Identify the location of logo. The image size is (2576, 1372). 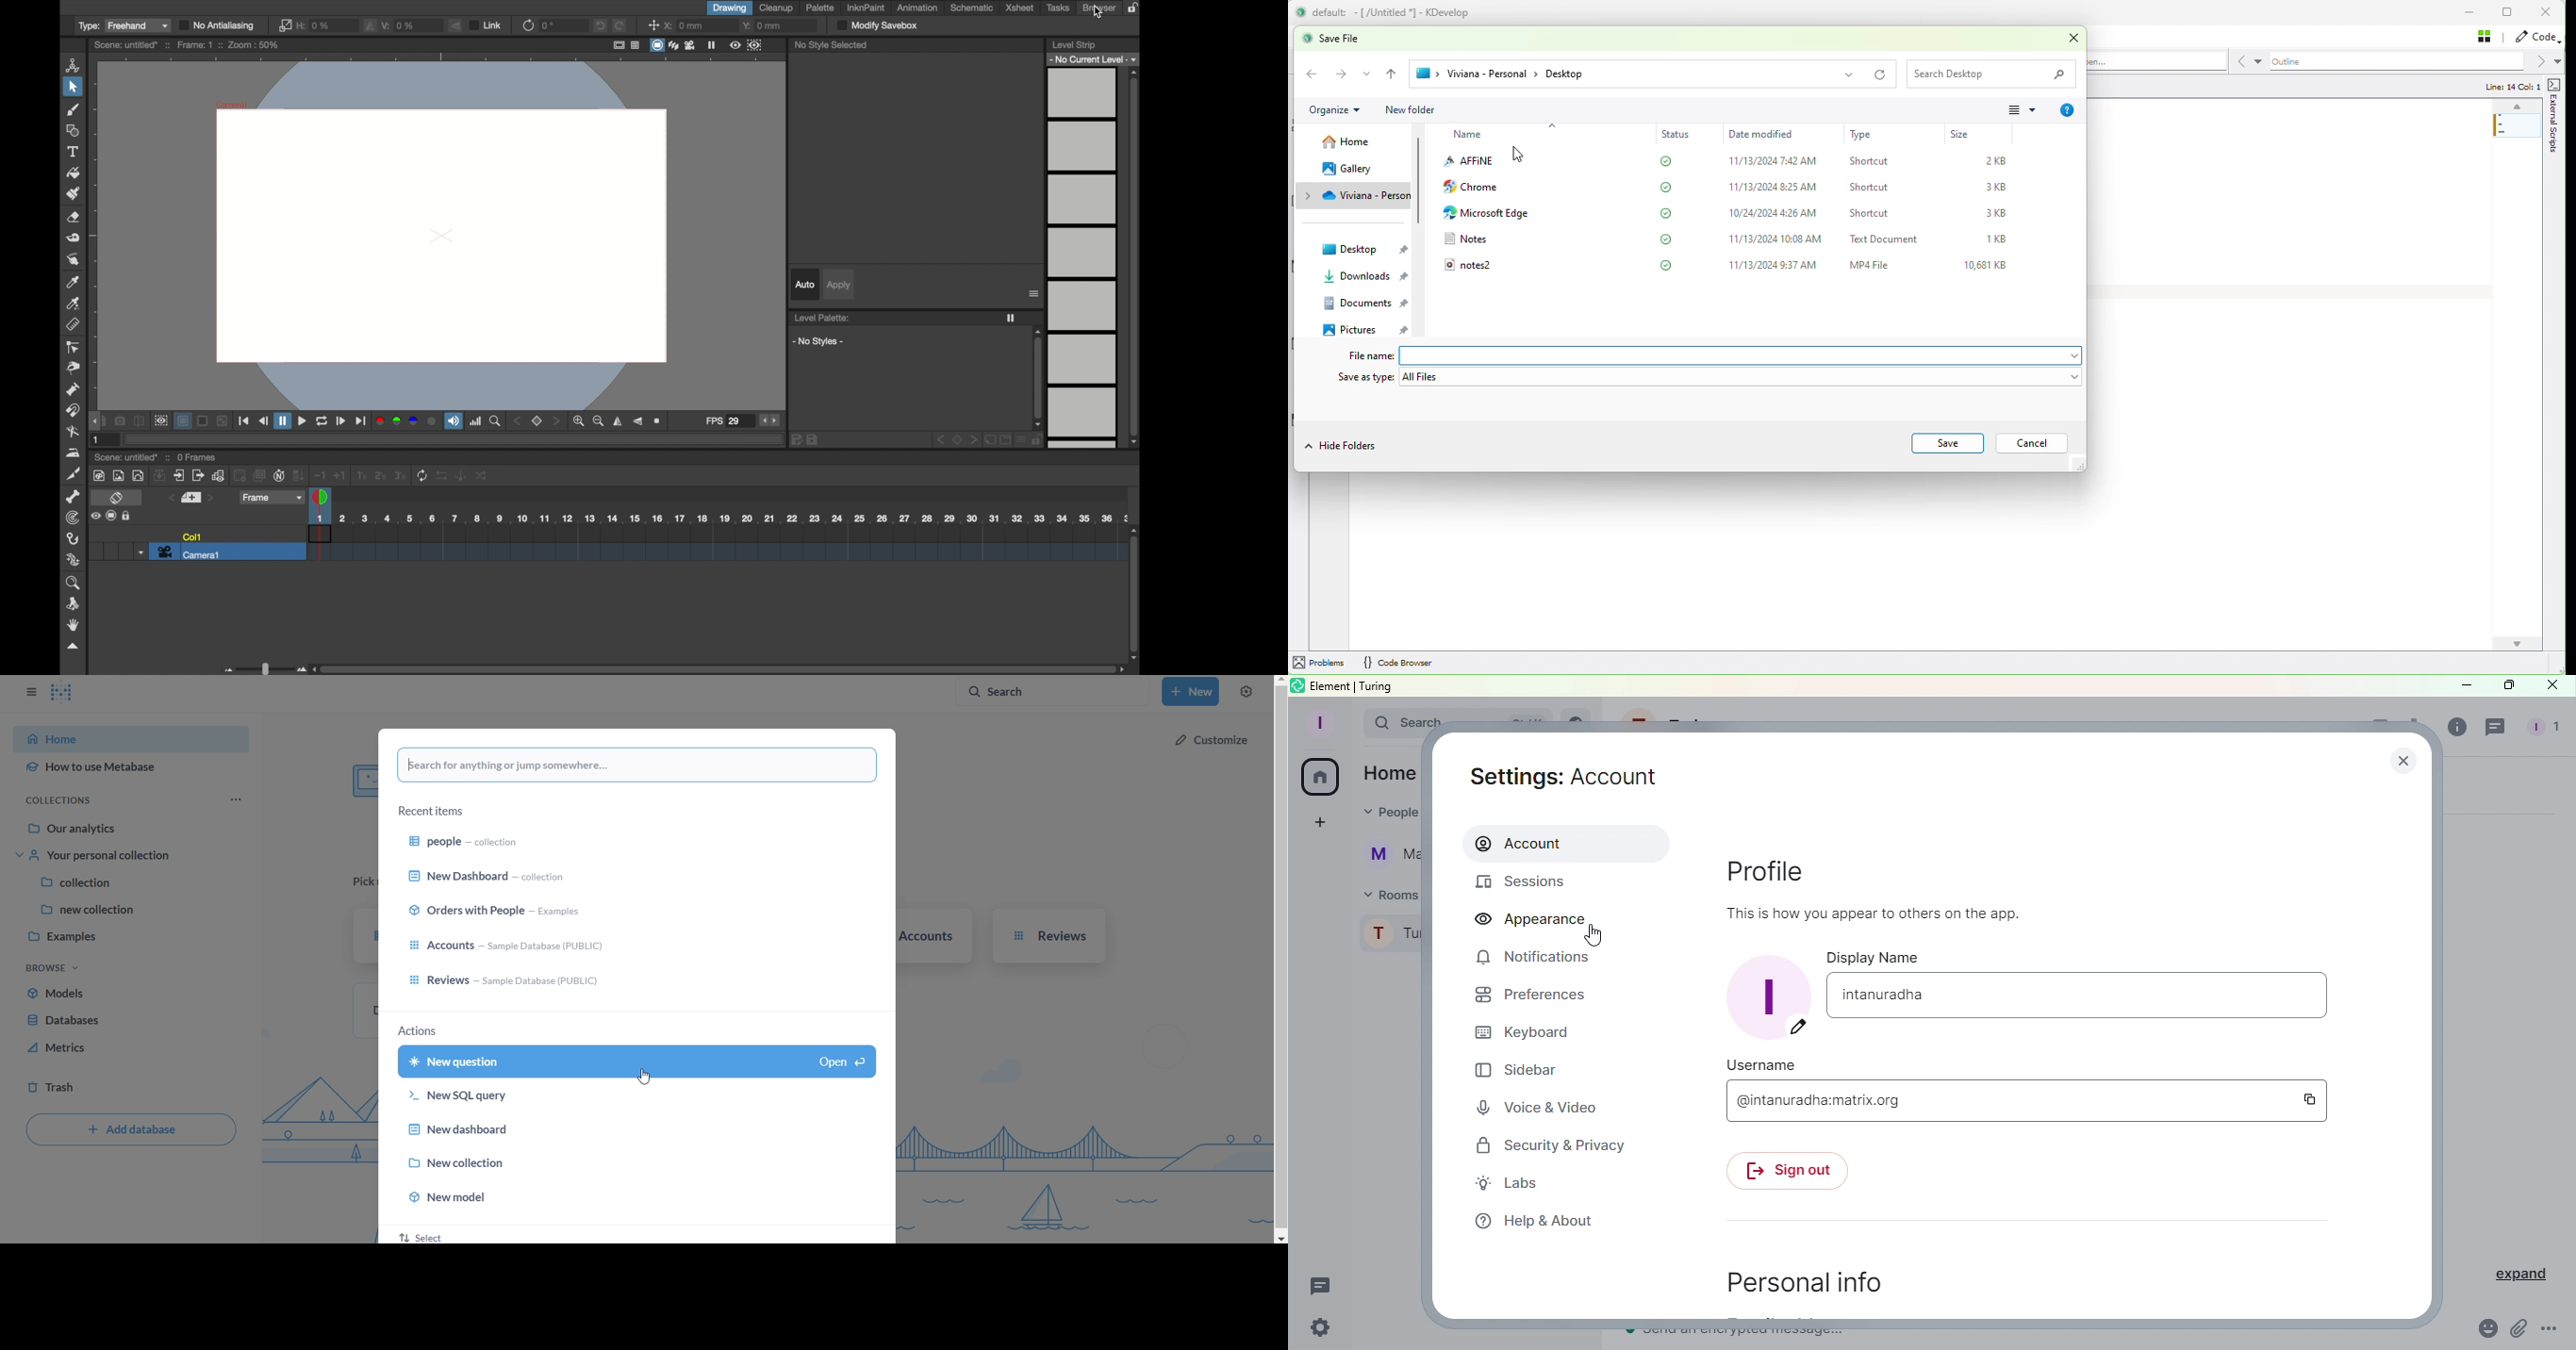
(67, 692).